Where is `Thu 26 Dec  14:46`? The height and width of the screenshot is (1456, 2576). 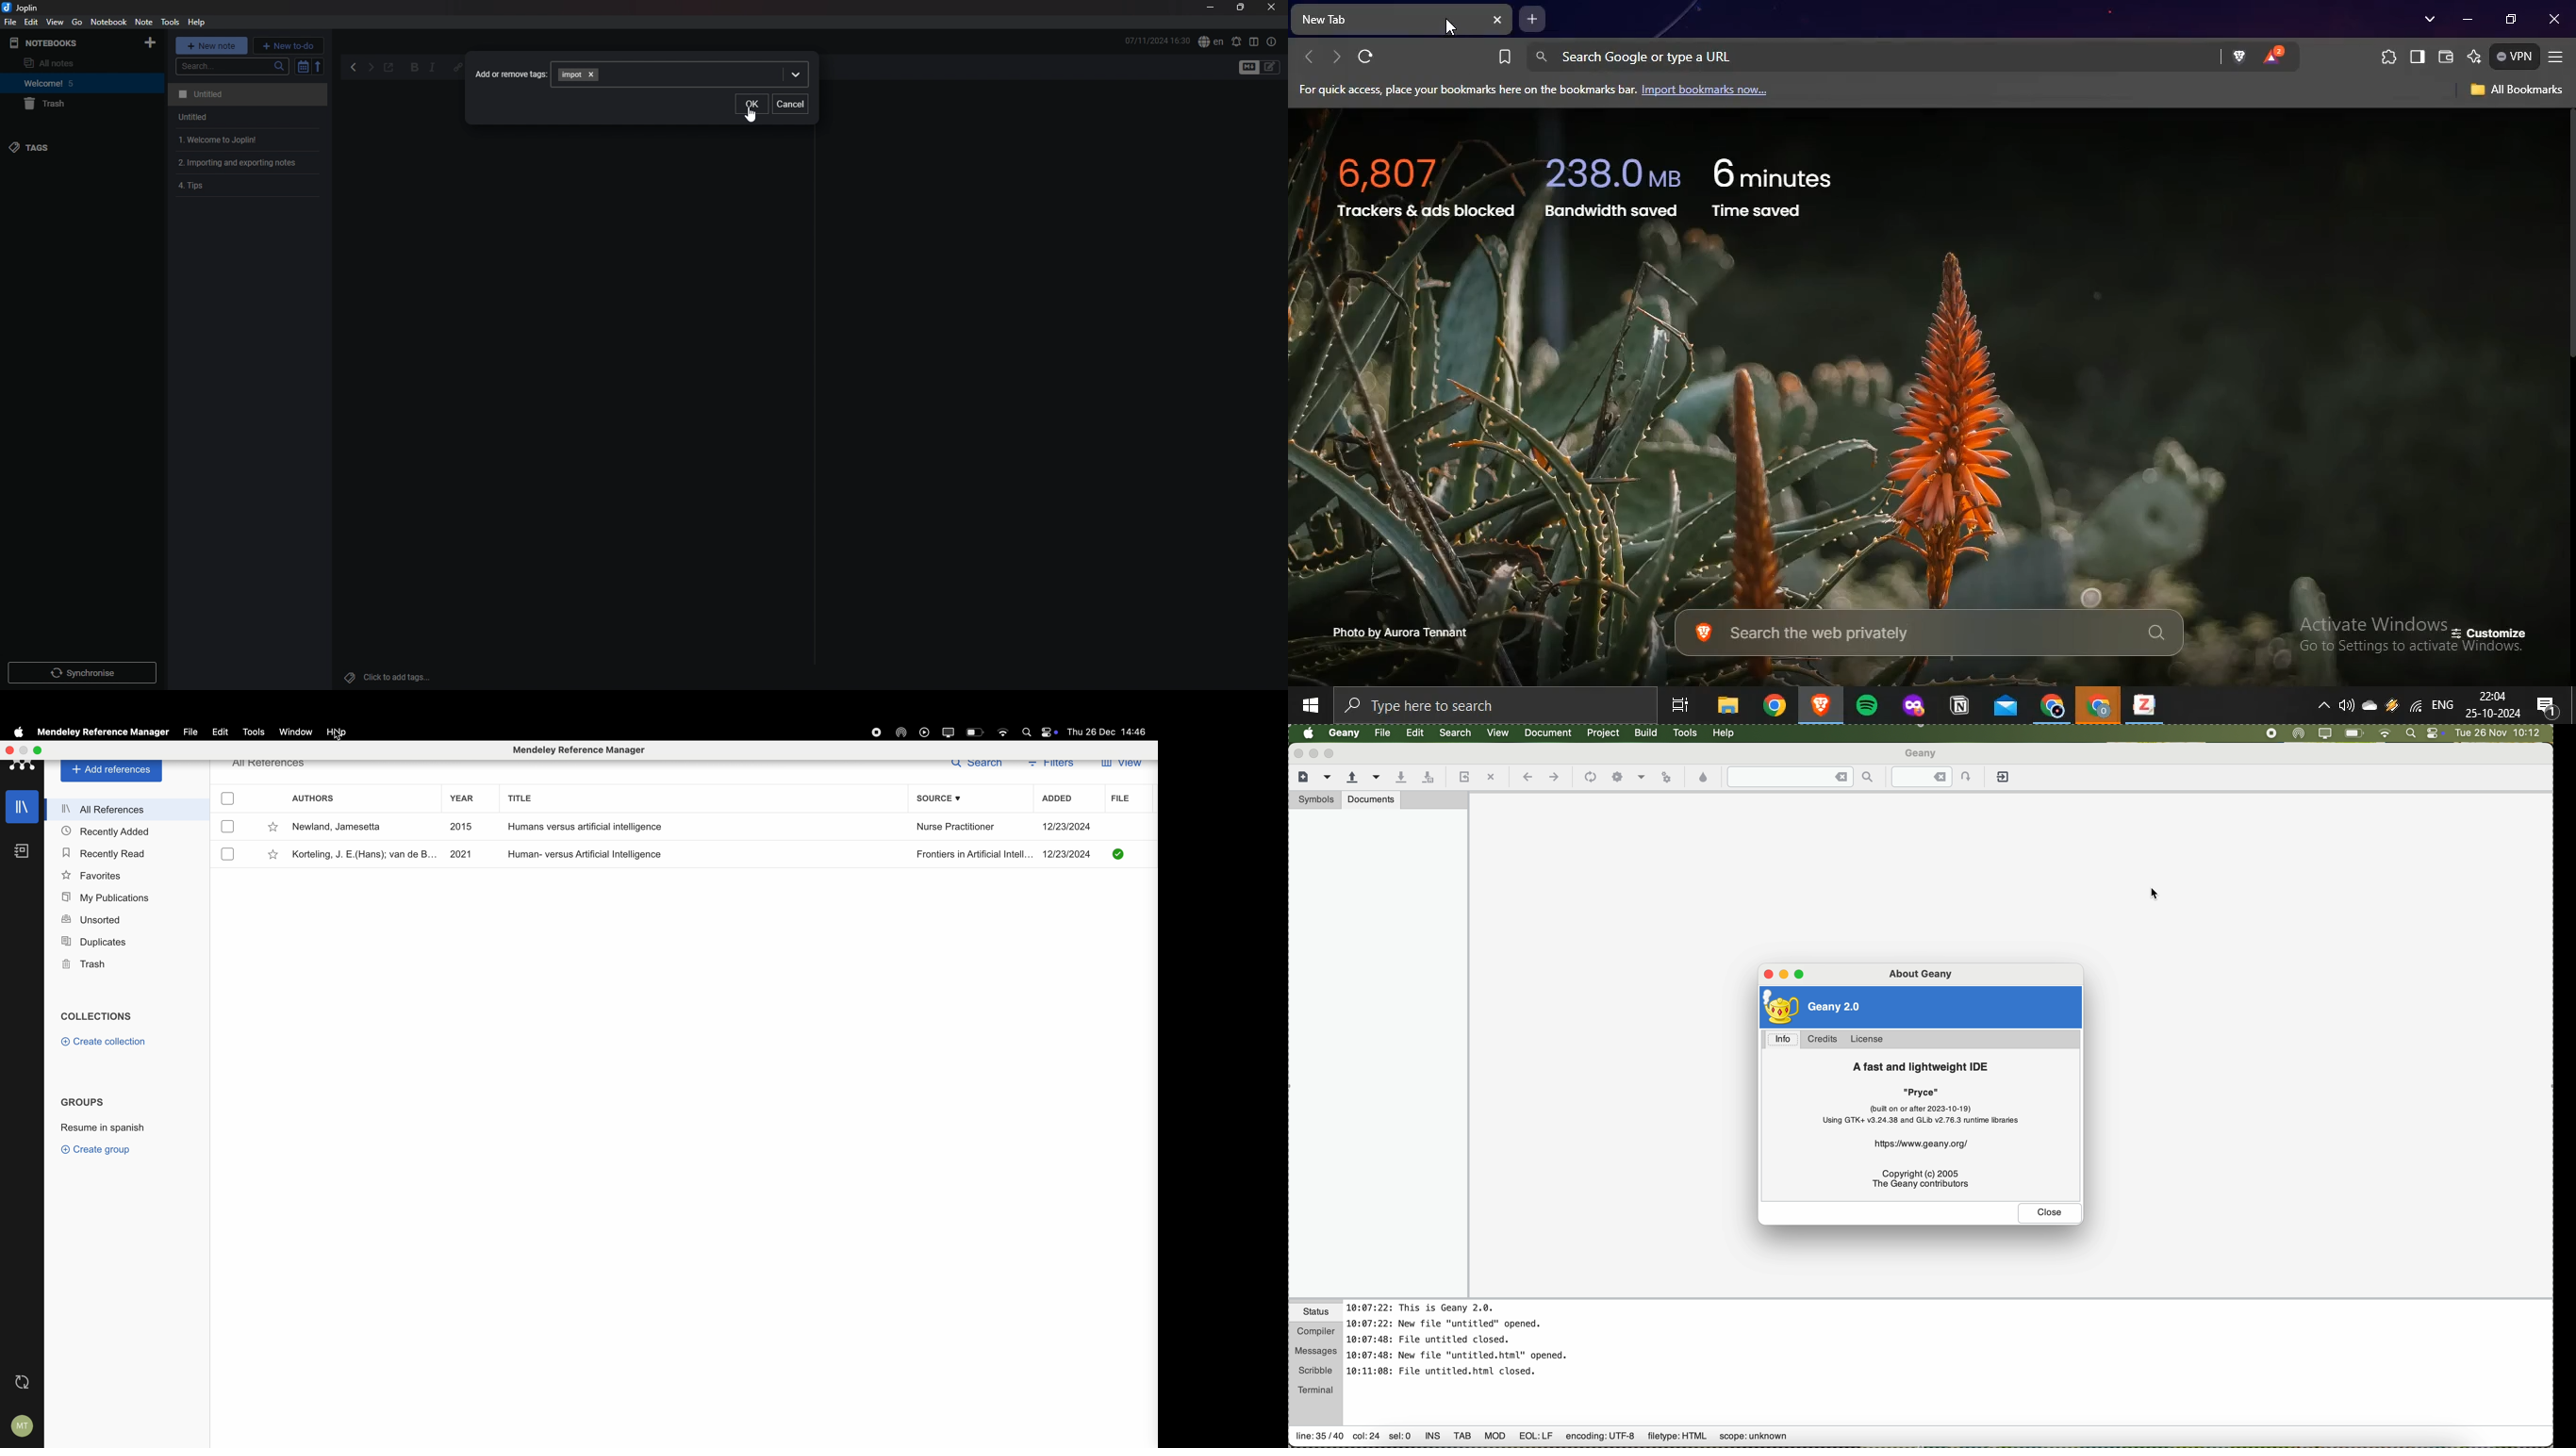
Thu 26 Dec  14:46 is located at coordinates (1113, 732).